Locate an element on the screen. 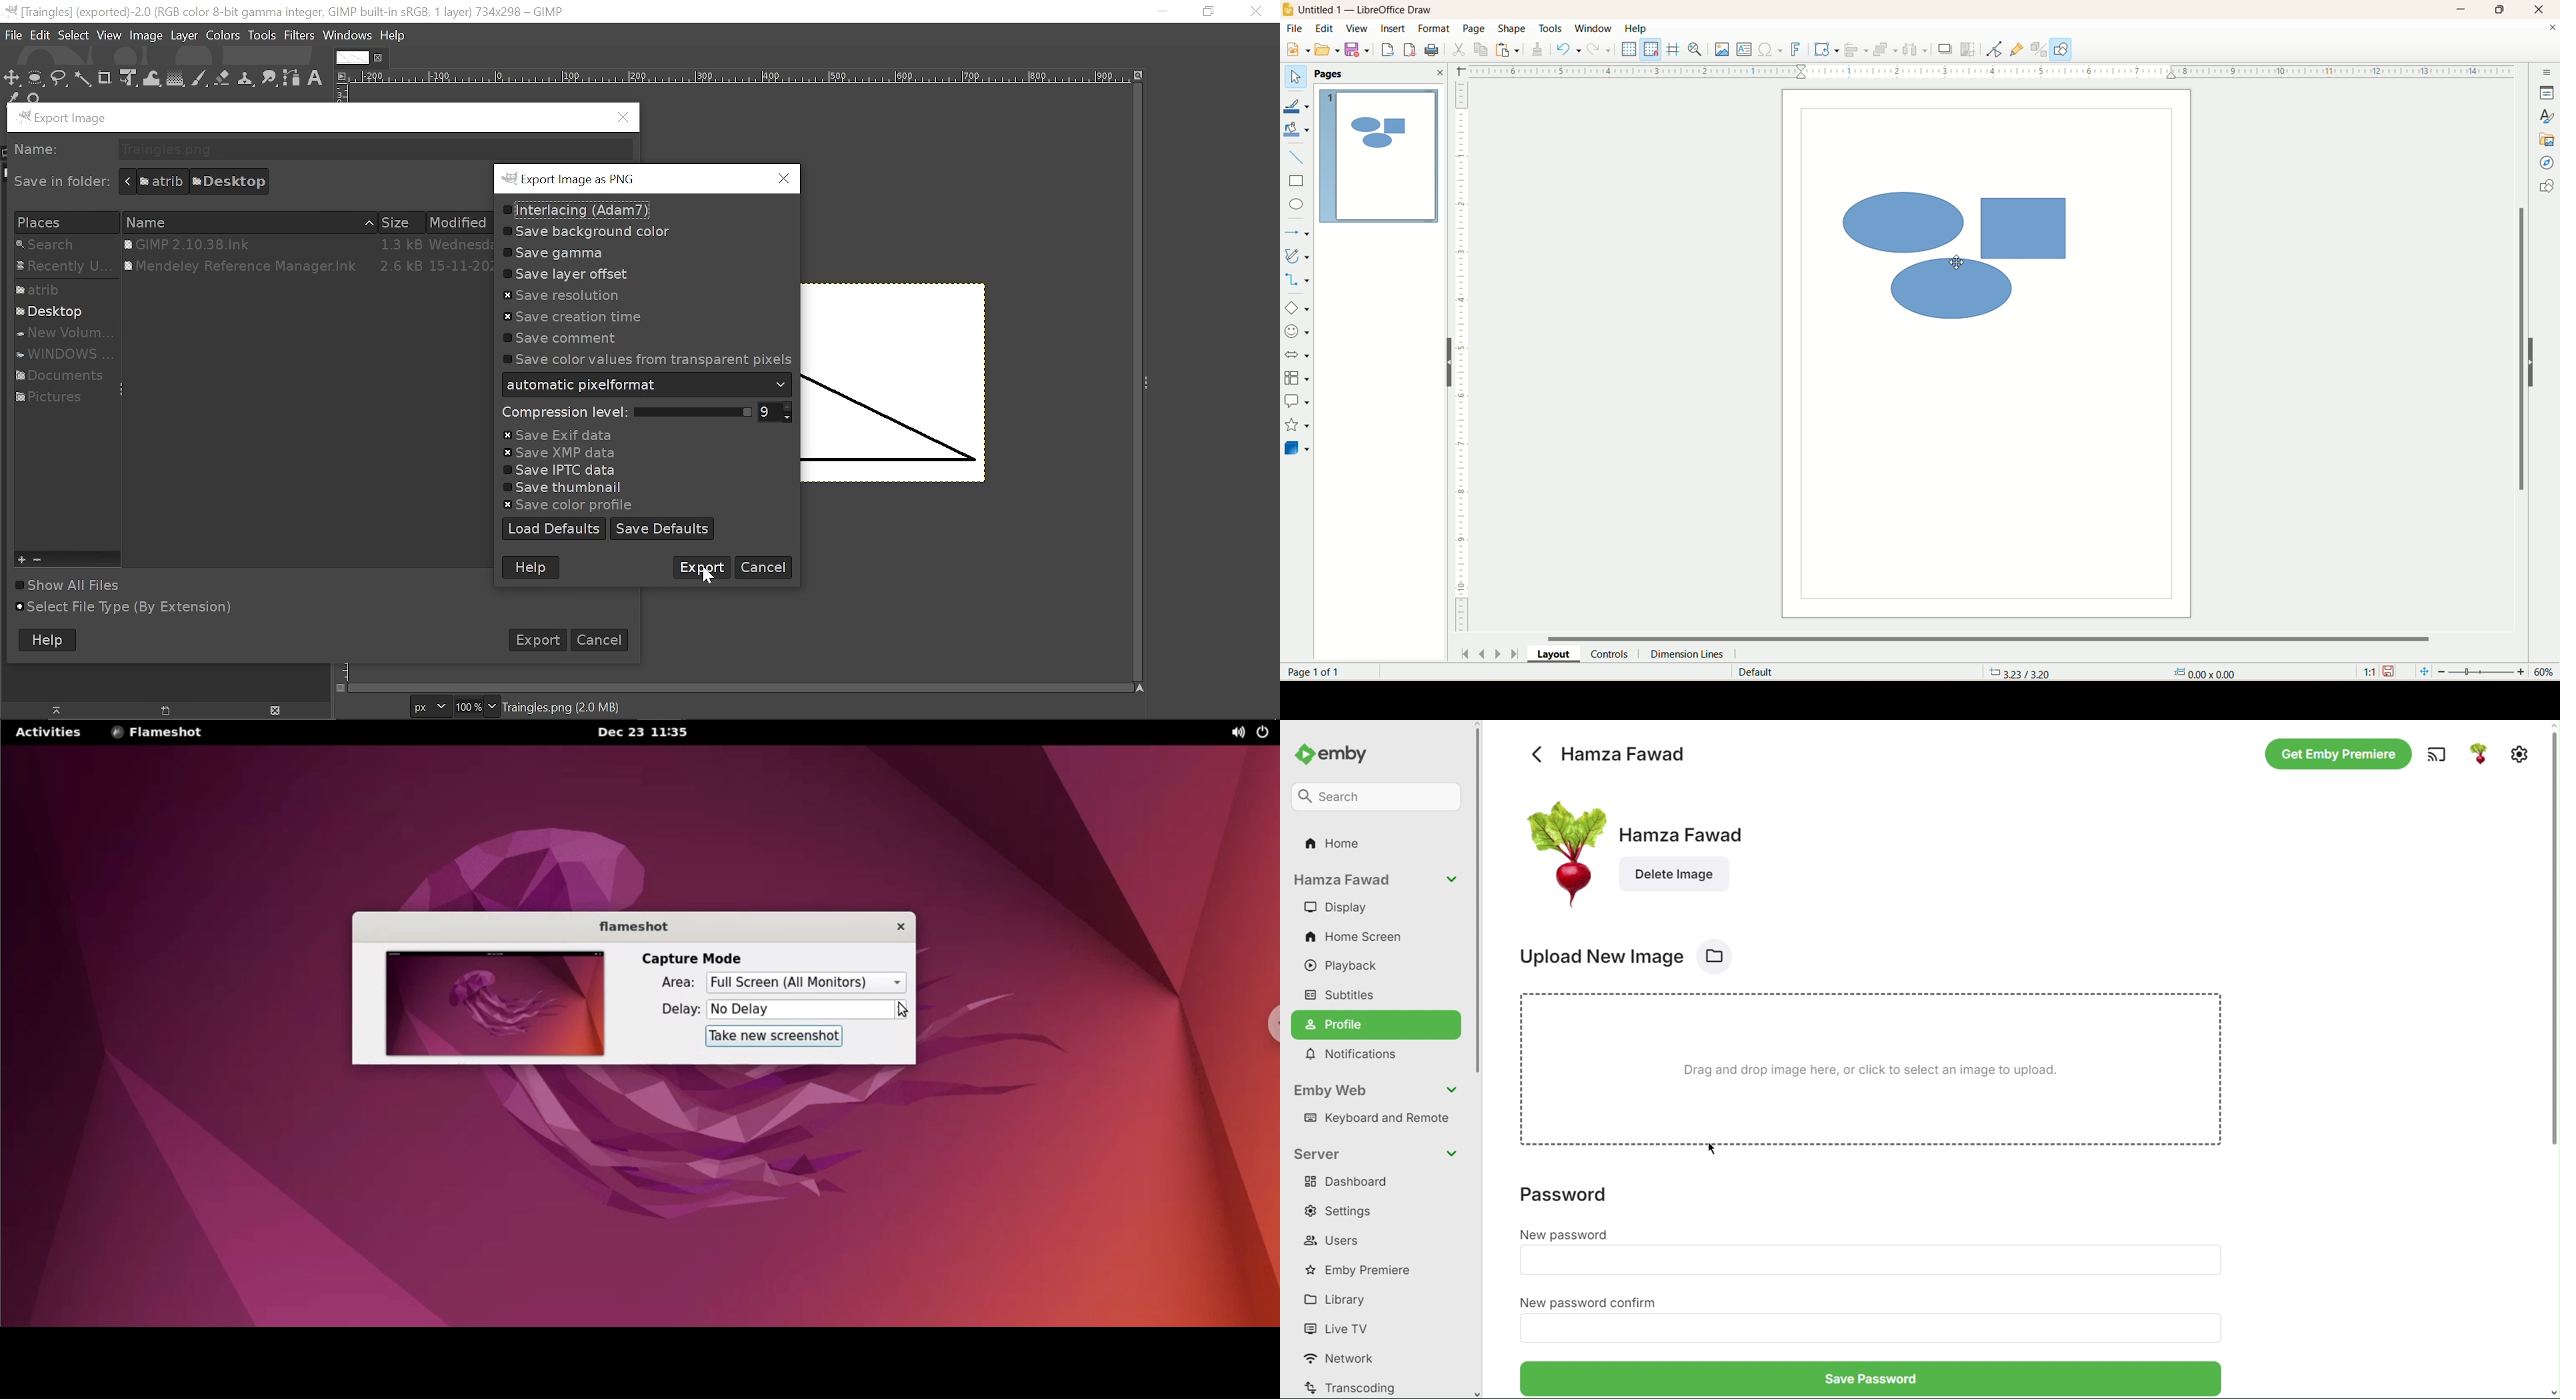 Image resolution: width=2576 pixels, height=1400 pixels. help is located at coordinates (1637, 28).